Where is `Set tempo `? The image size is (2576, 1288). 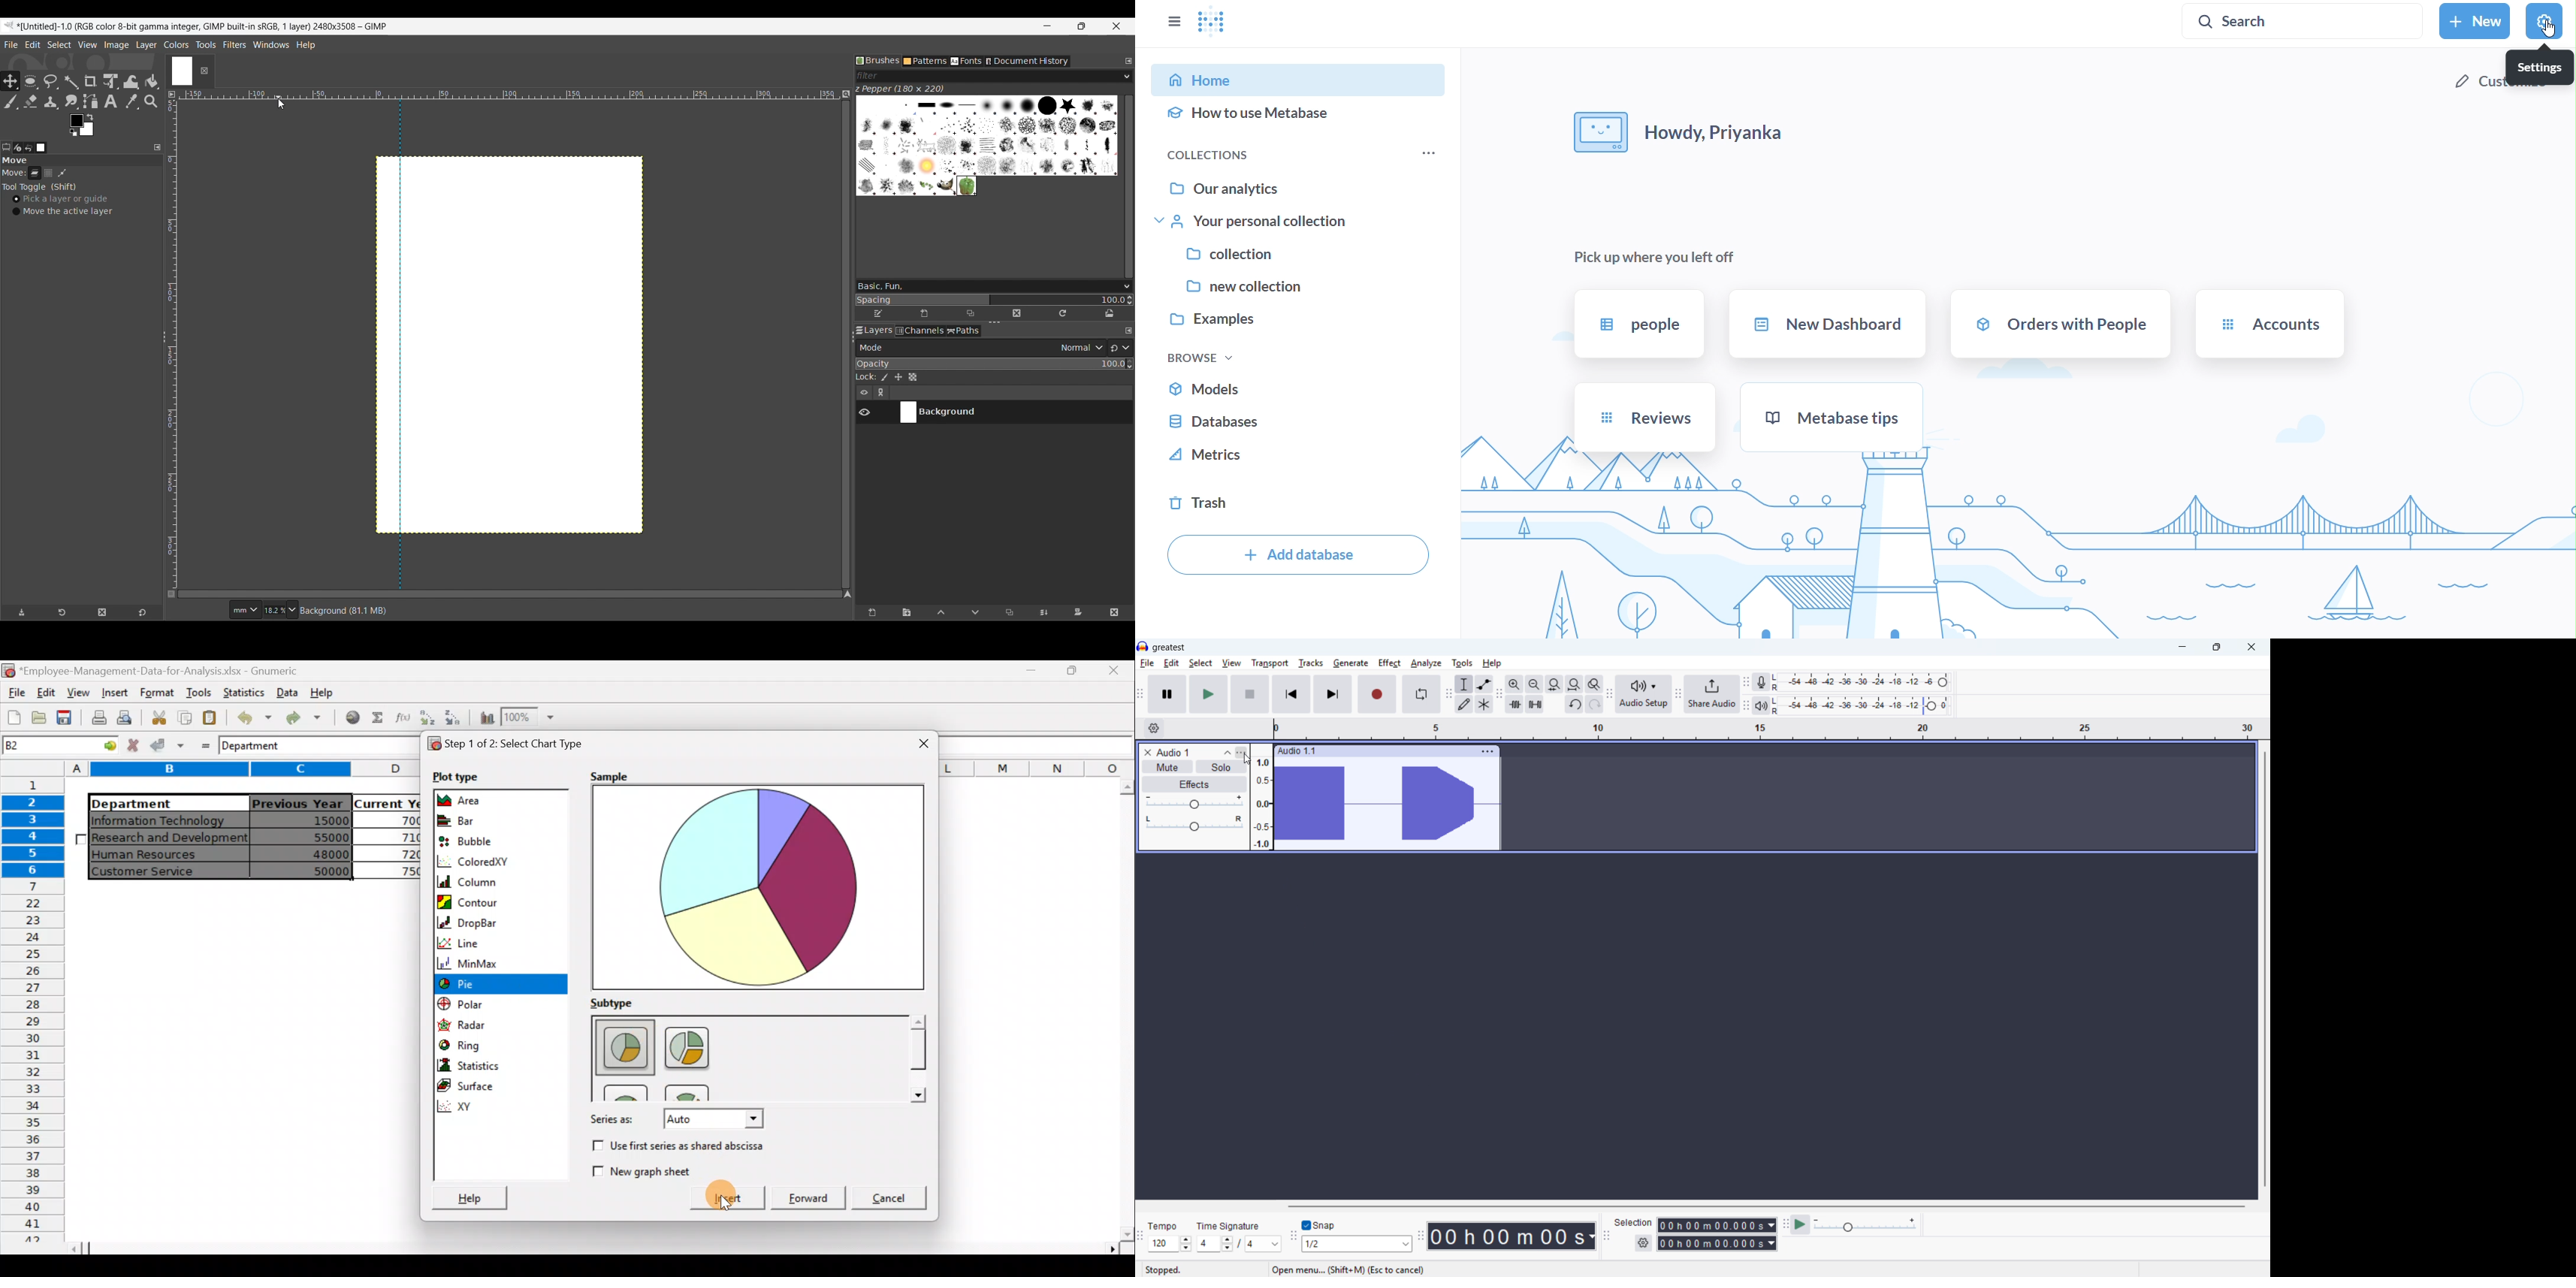
Set tempo  is located at coordinates (1169, 1245).